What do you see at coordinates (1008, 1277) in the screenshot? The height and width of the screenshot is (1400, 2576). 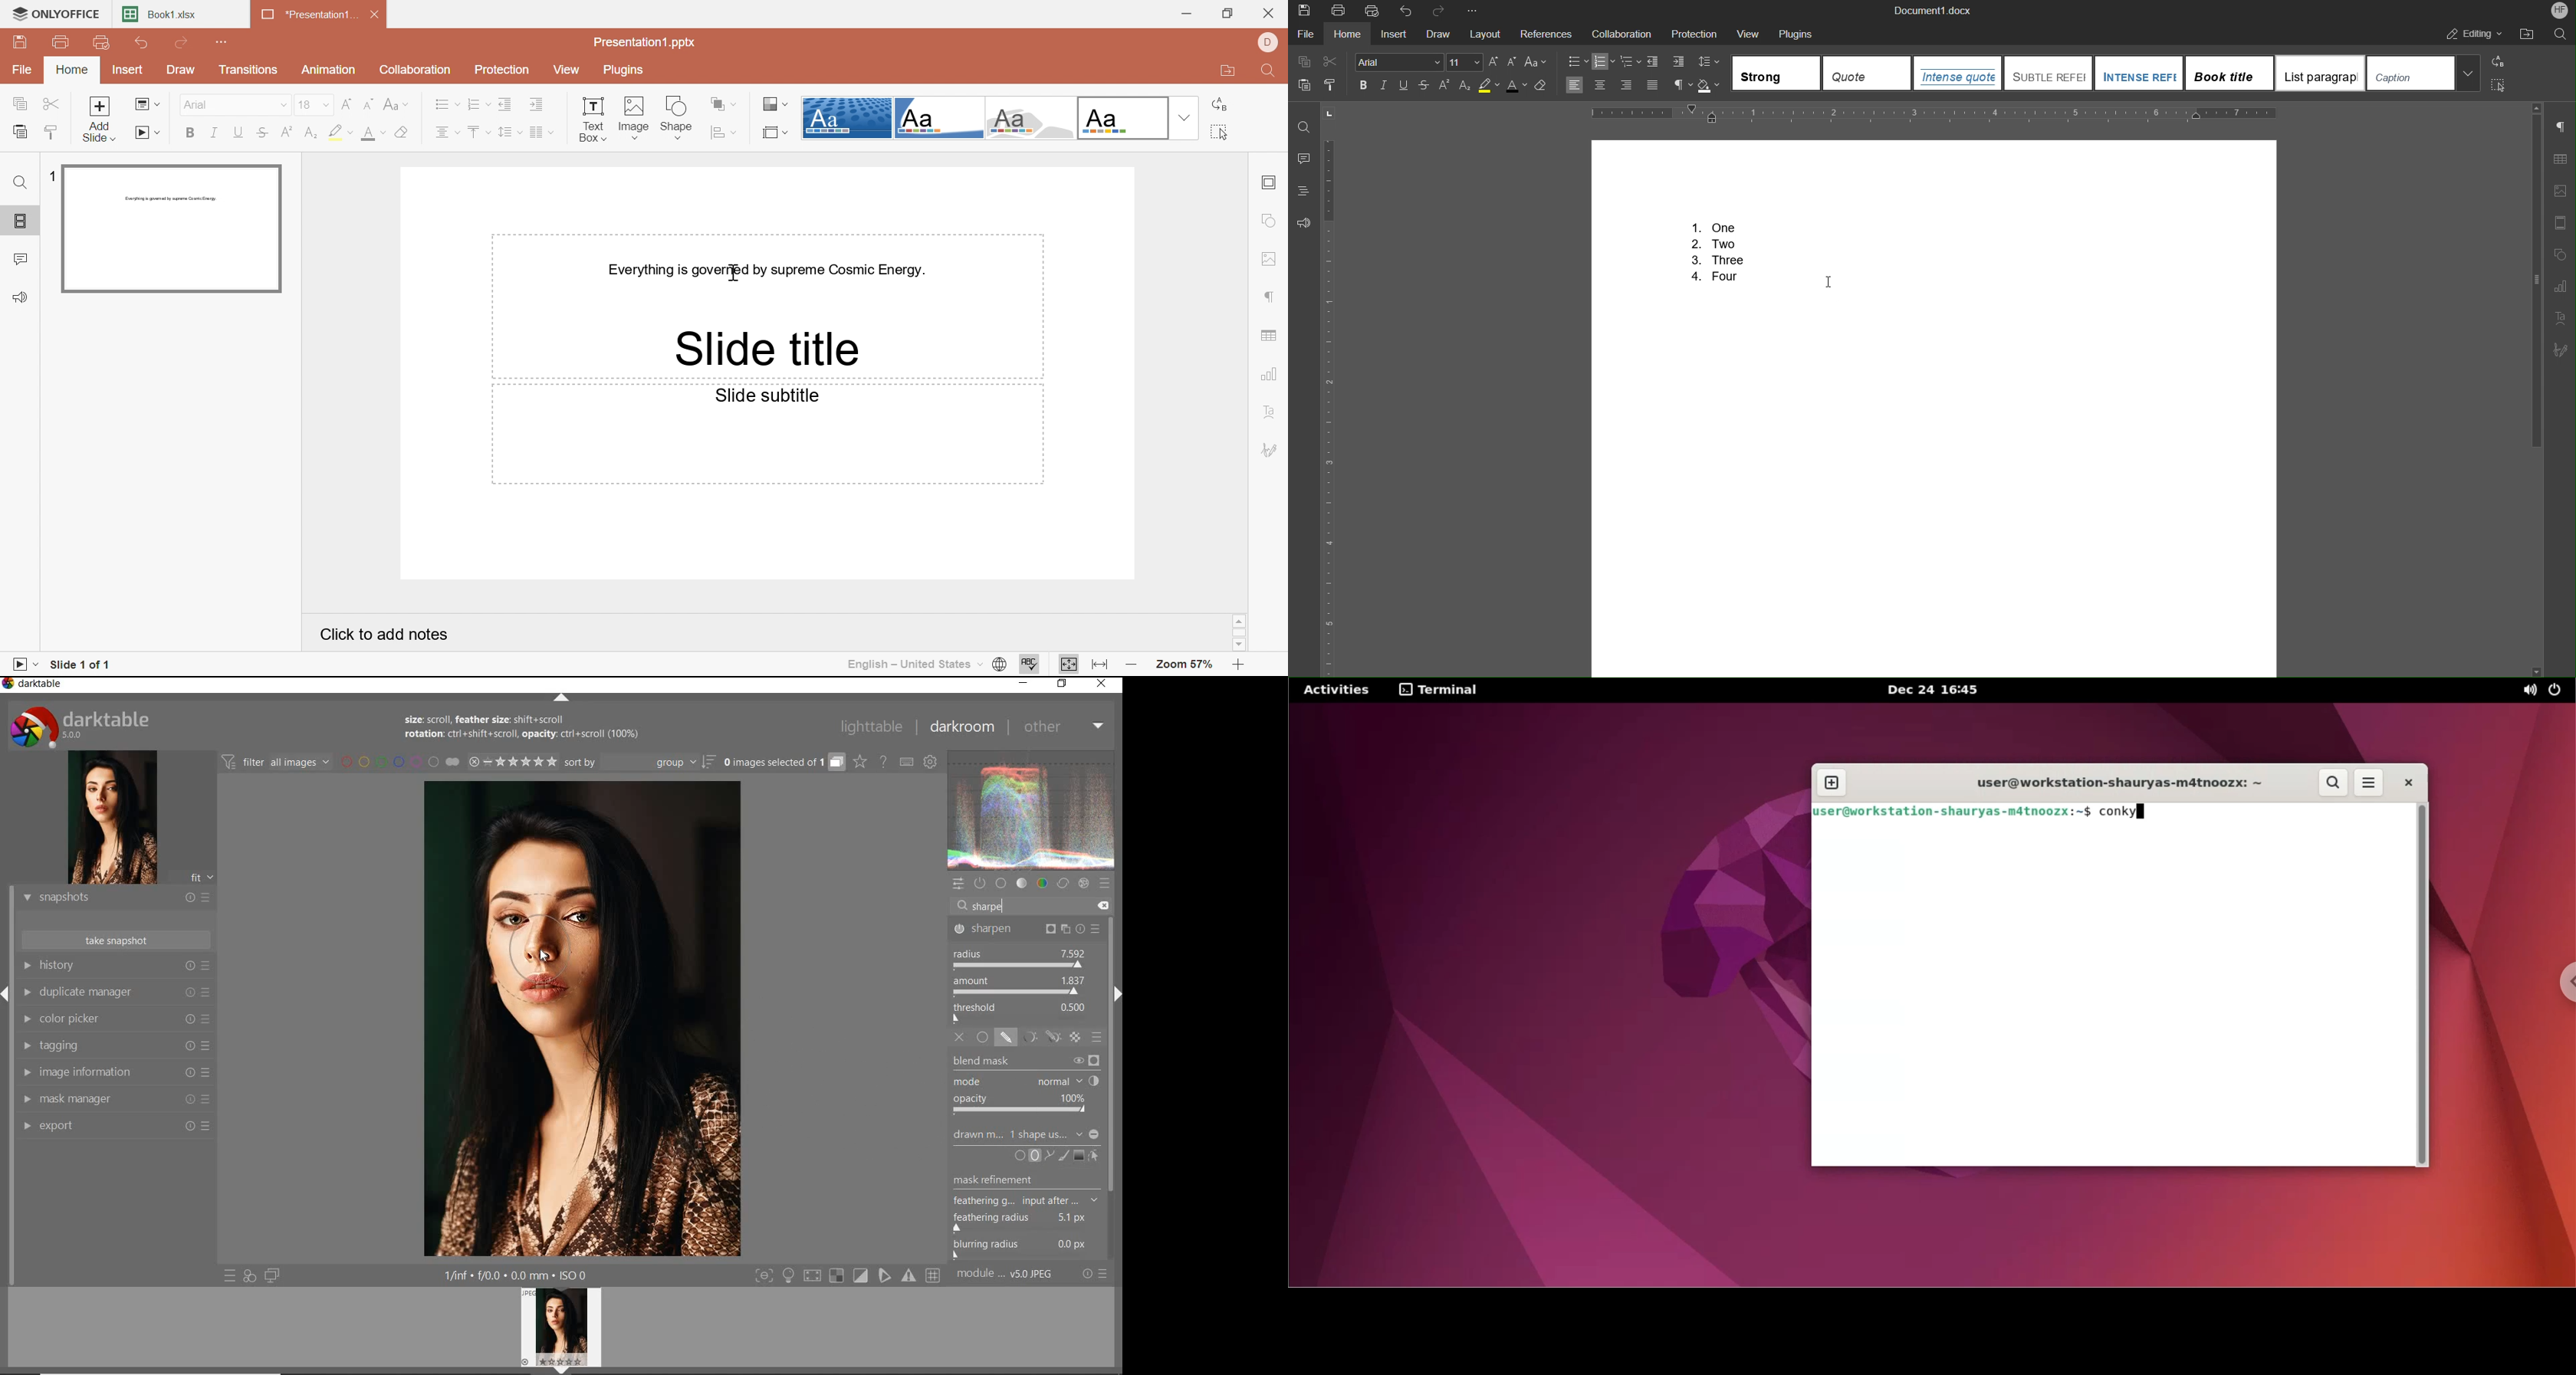 I see `MODULE` at bounding box center [1008, 1277].